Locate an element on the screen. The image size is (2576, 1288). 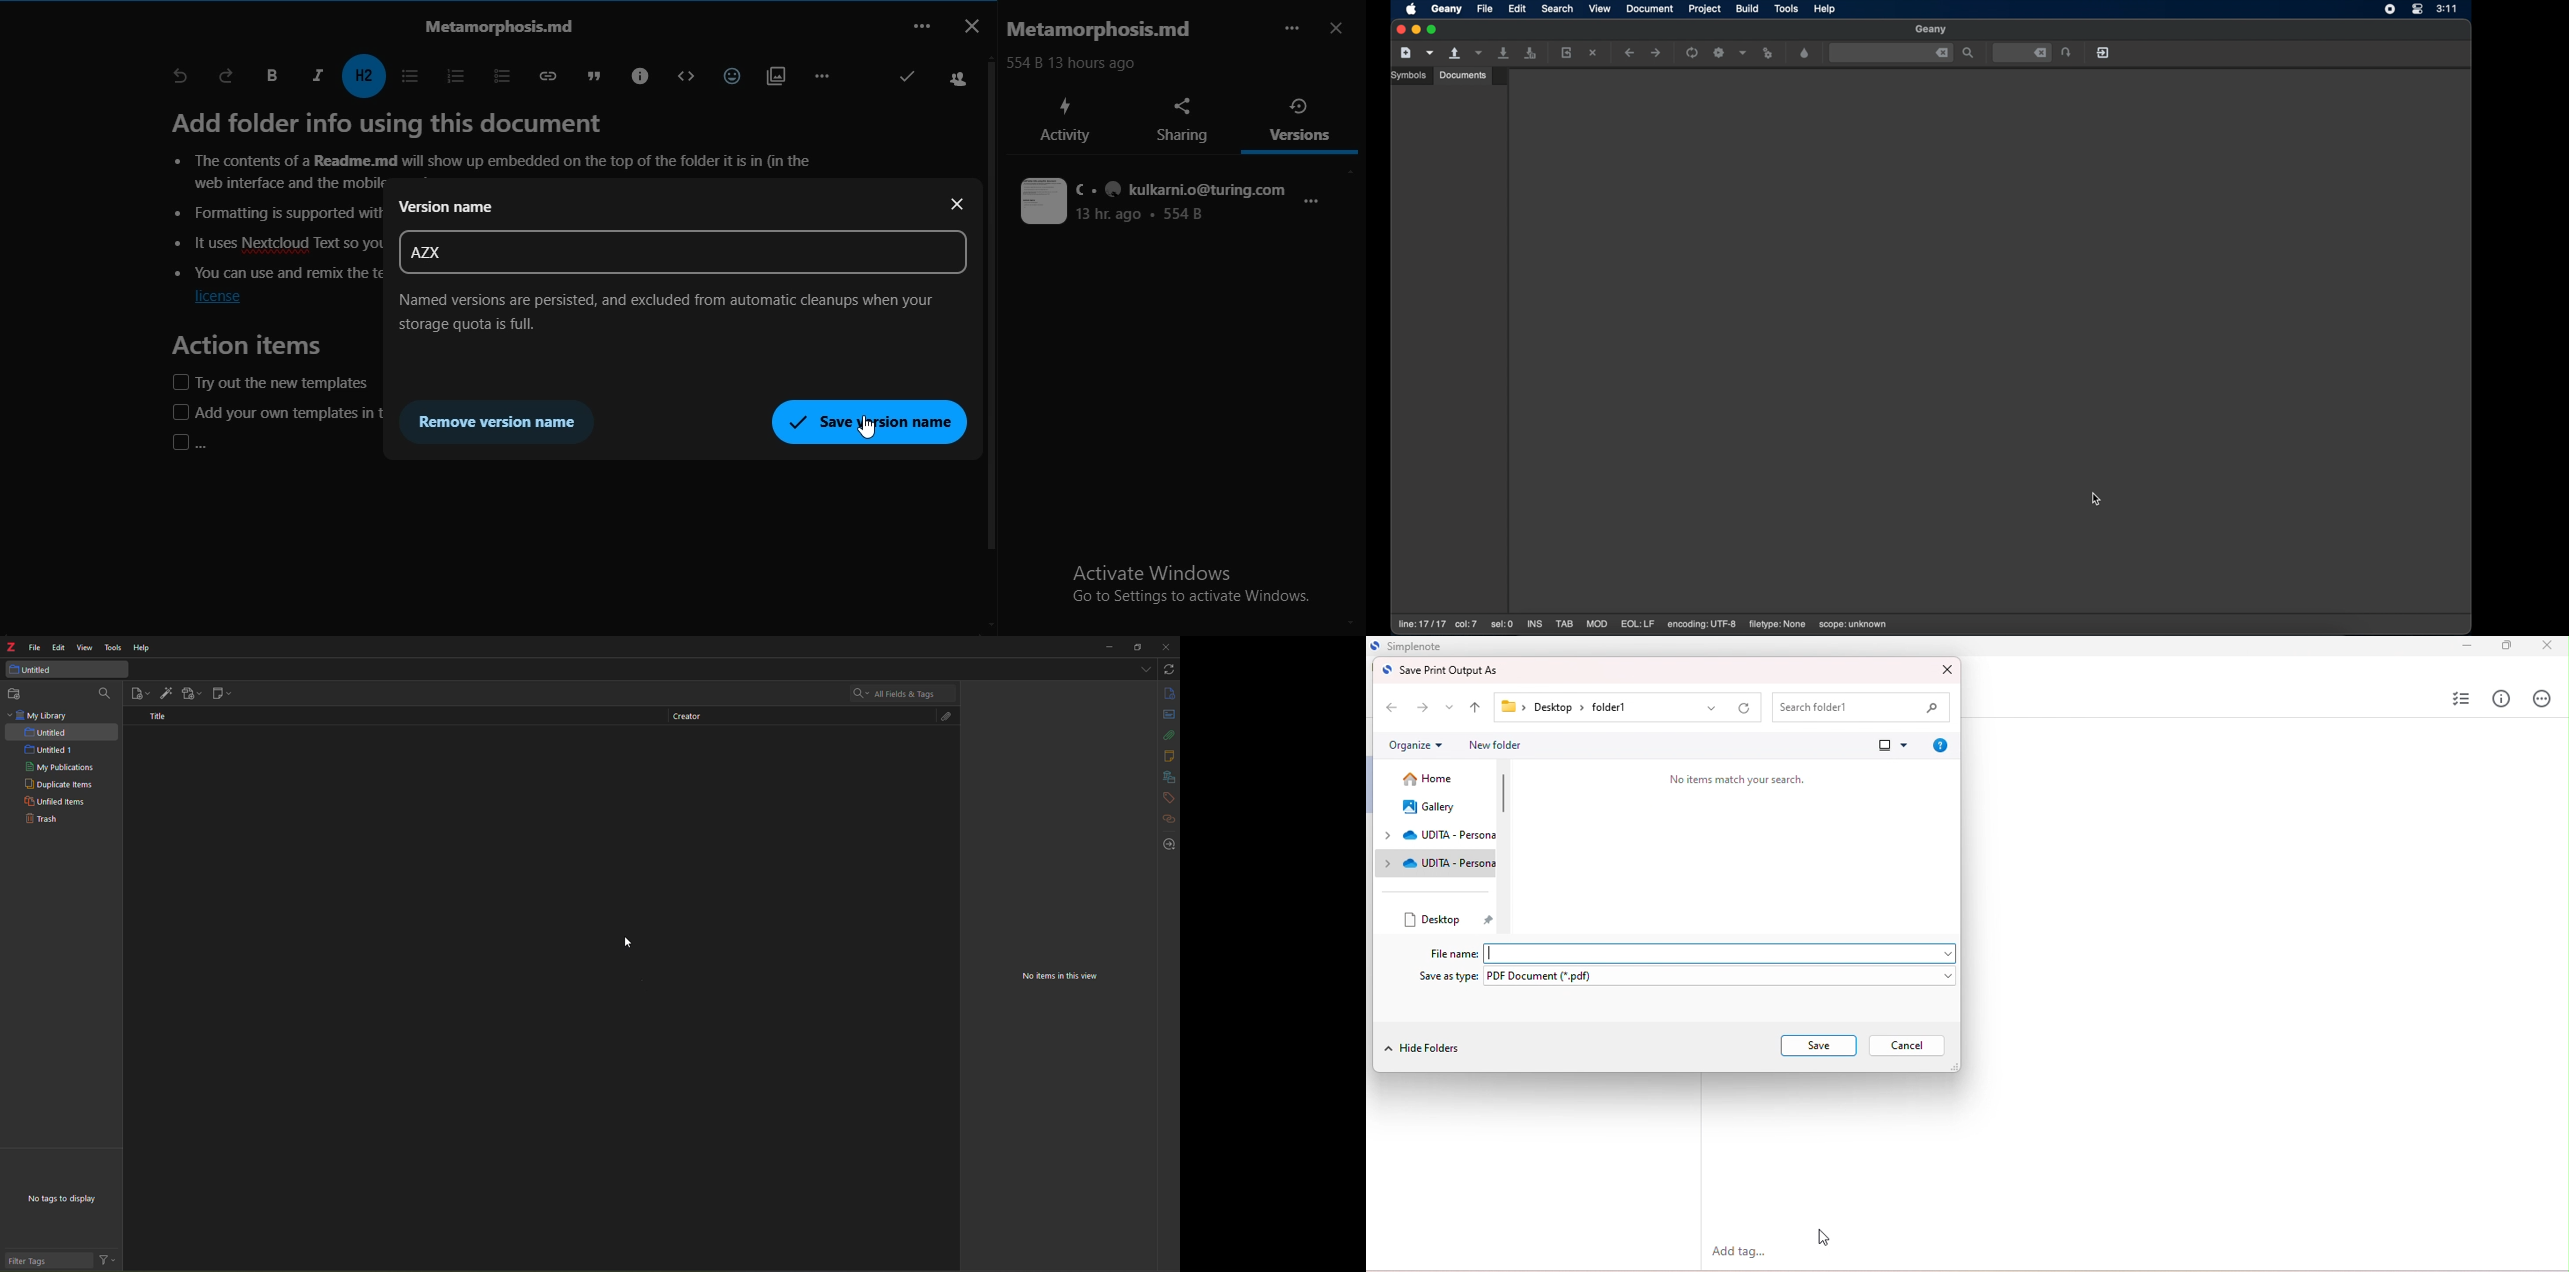
undo is located at coordinates (180, 77).